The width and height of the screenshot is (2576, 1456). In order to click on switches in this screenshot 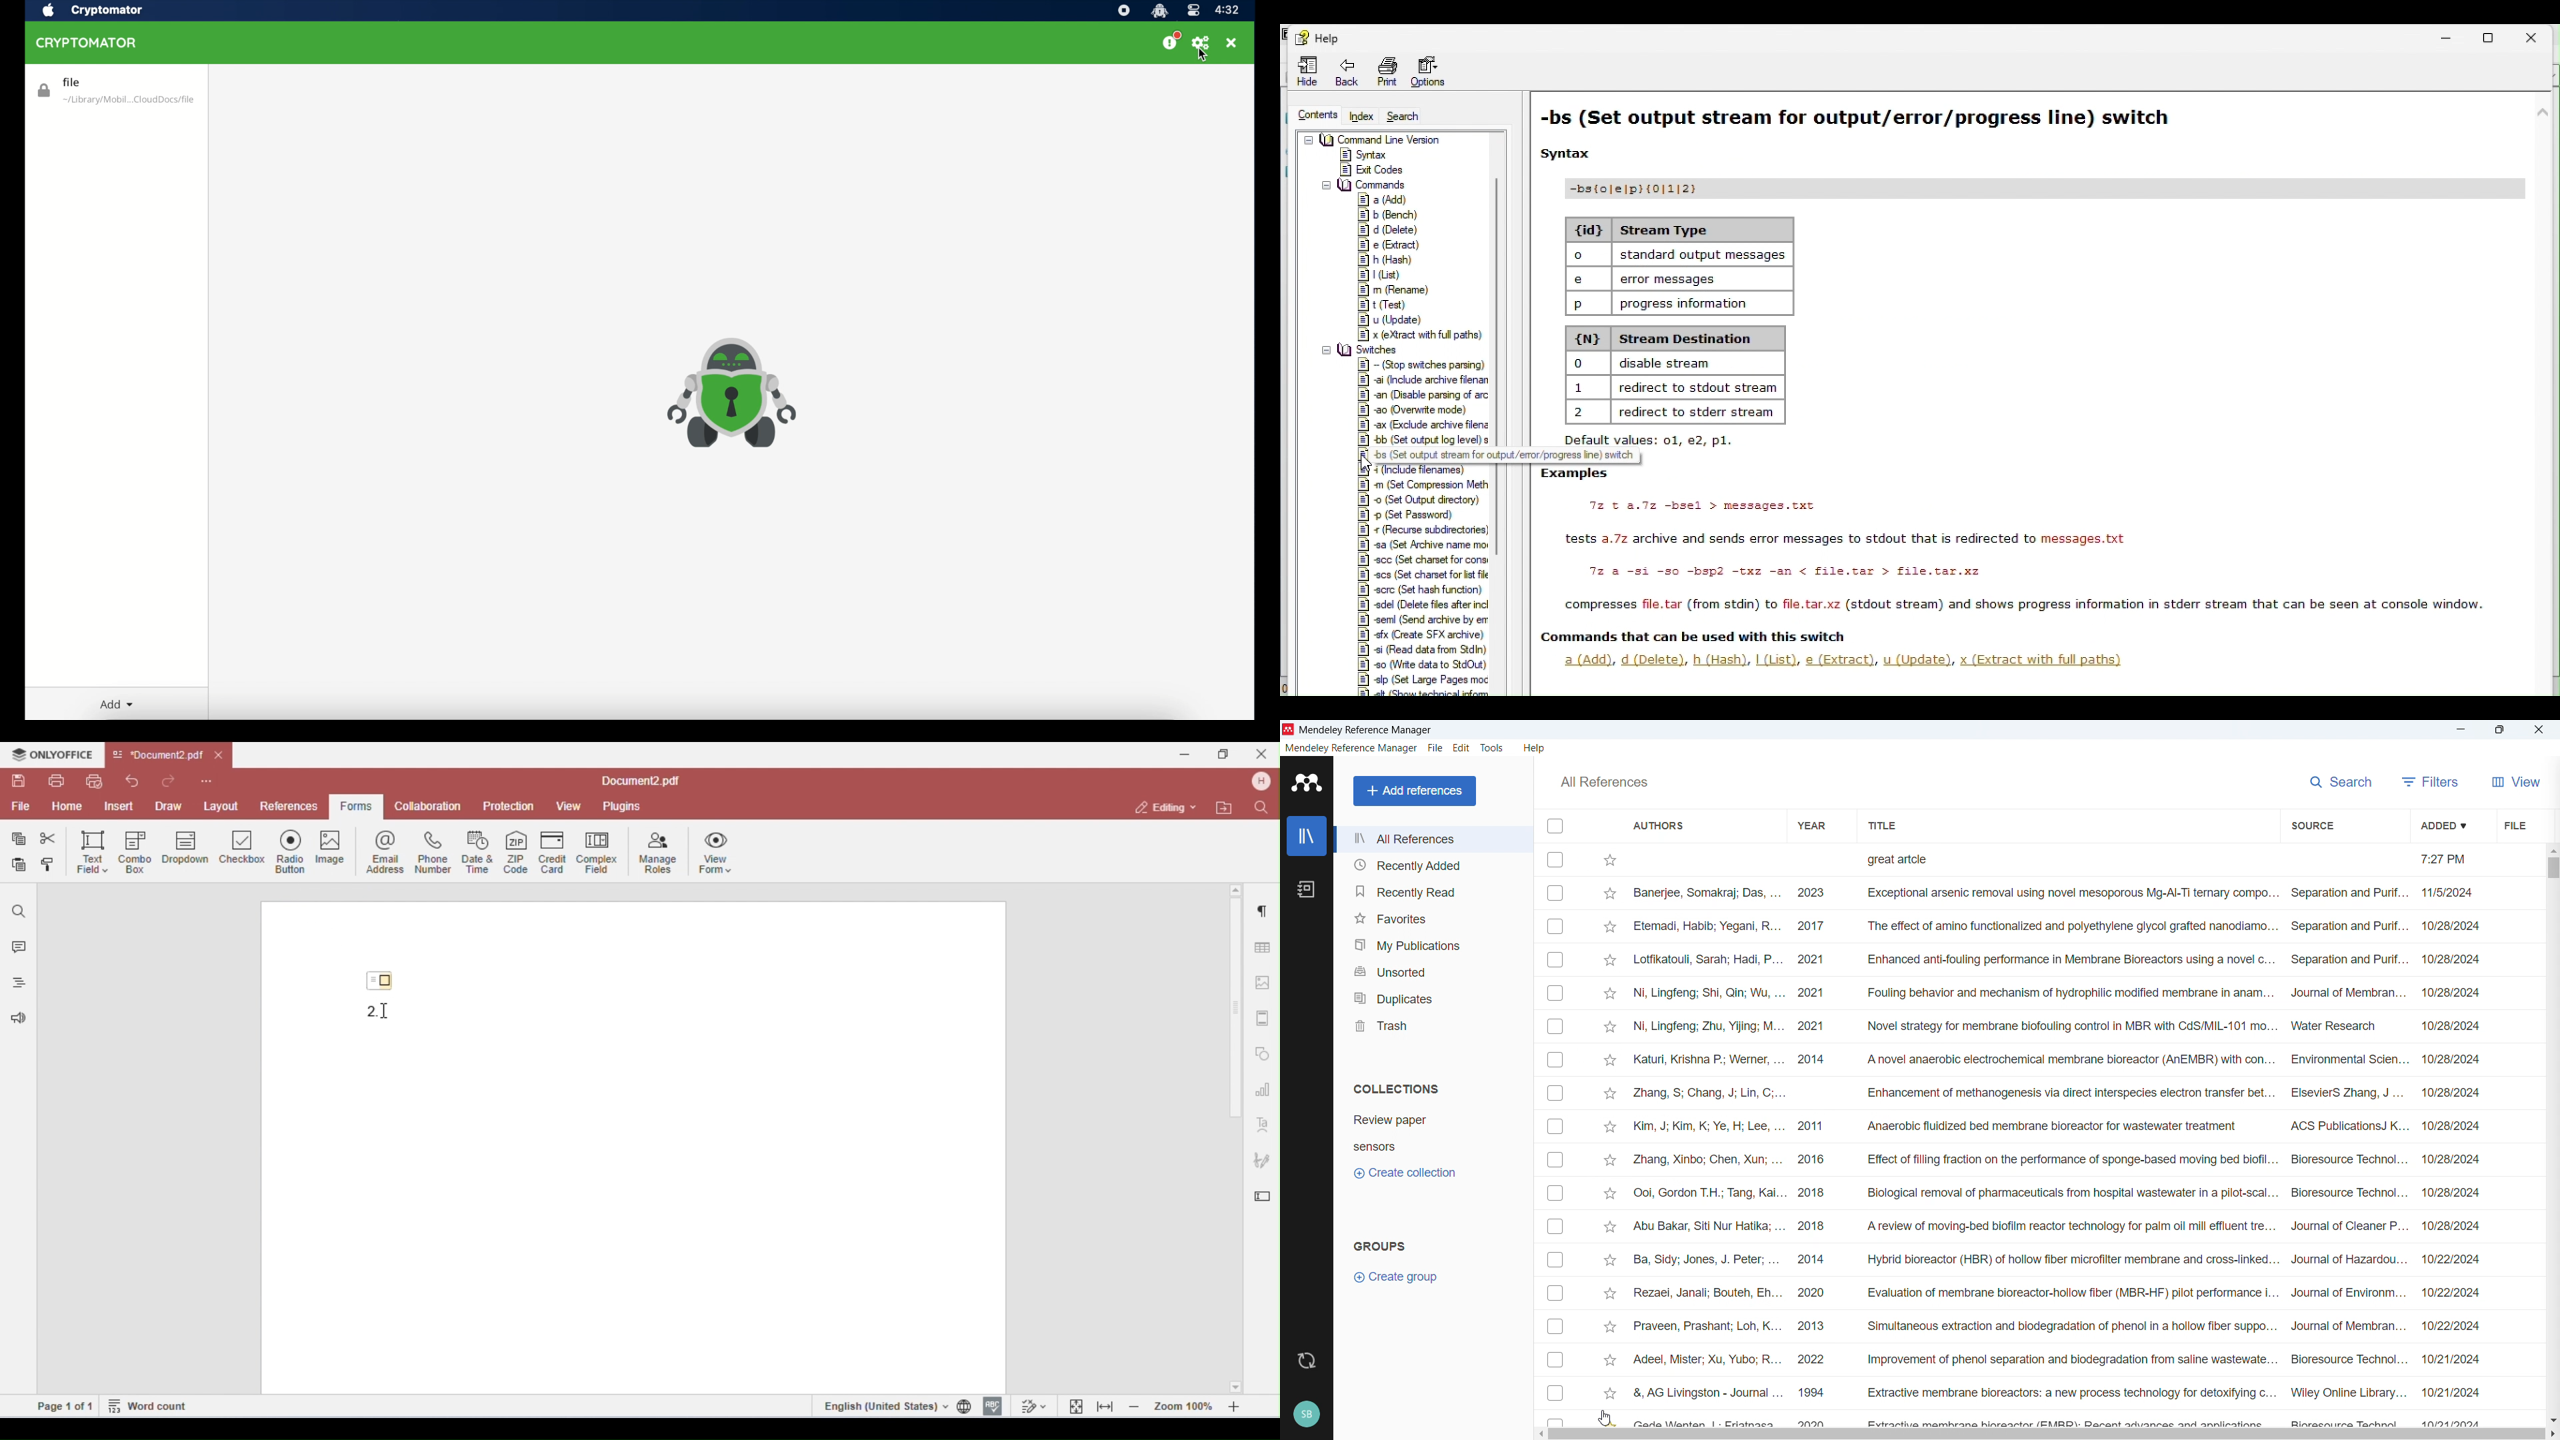, I will do `click(1413, 394)`.